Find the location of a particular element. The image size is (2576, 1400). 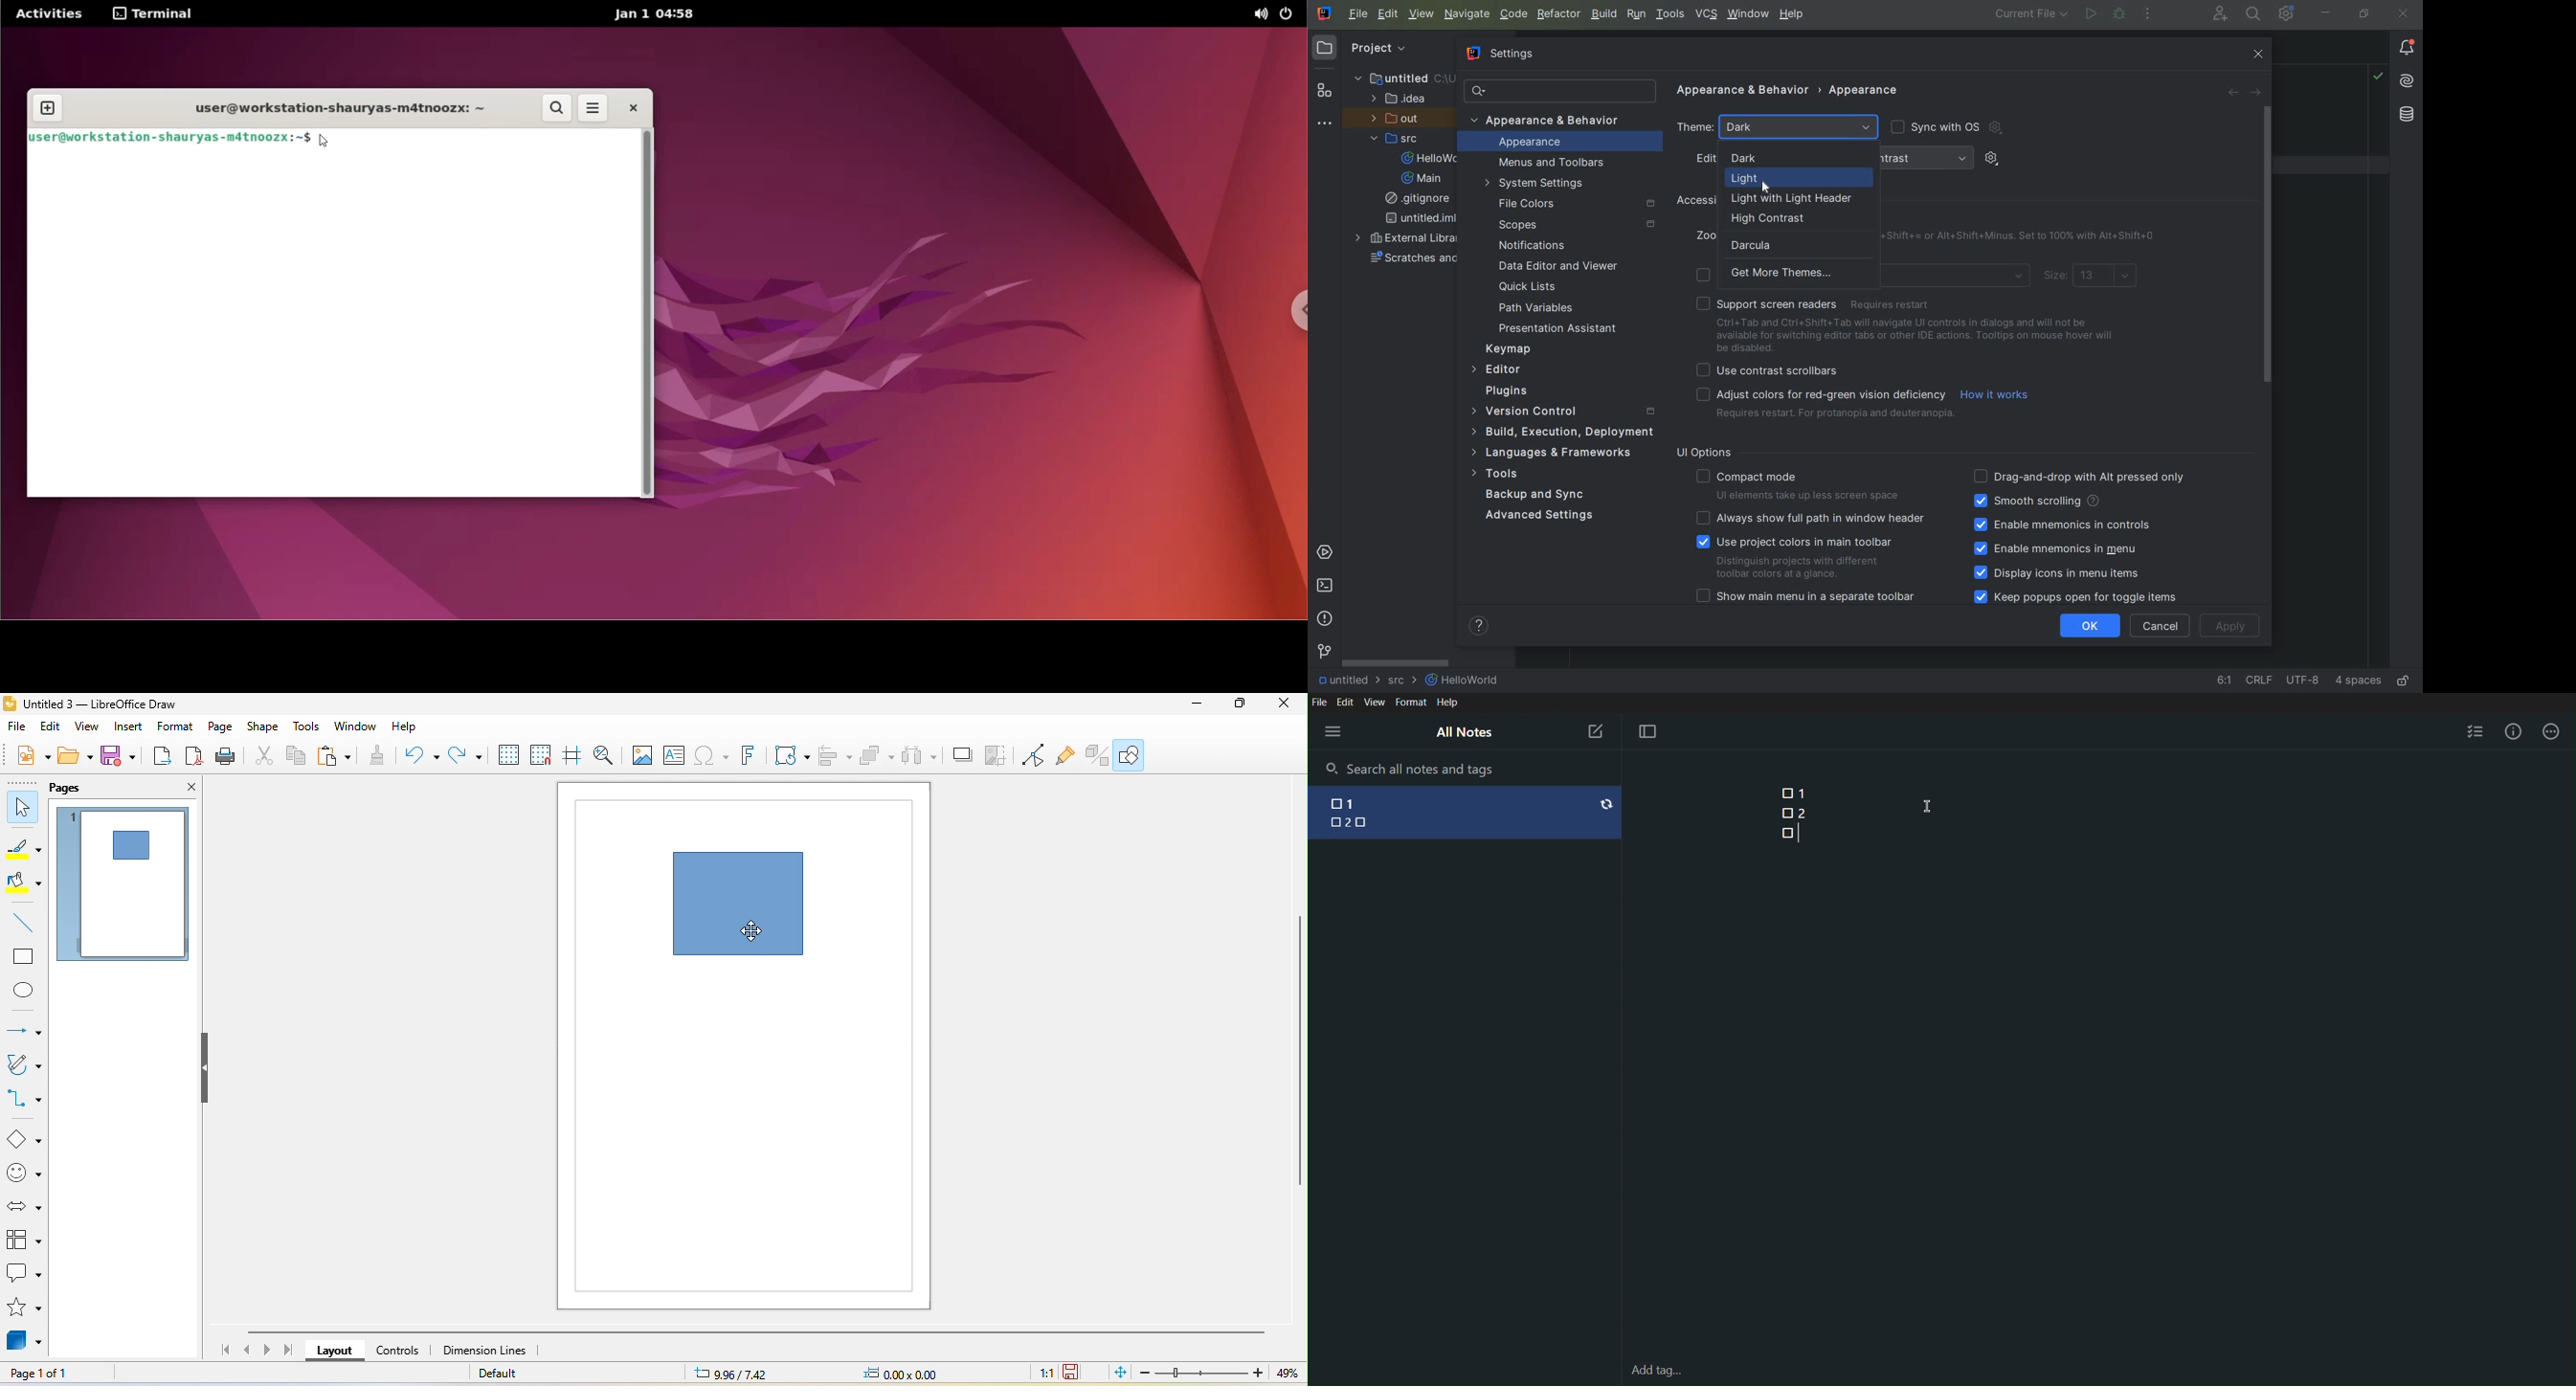

New Note is located at coordinates (1595, 731).